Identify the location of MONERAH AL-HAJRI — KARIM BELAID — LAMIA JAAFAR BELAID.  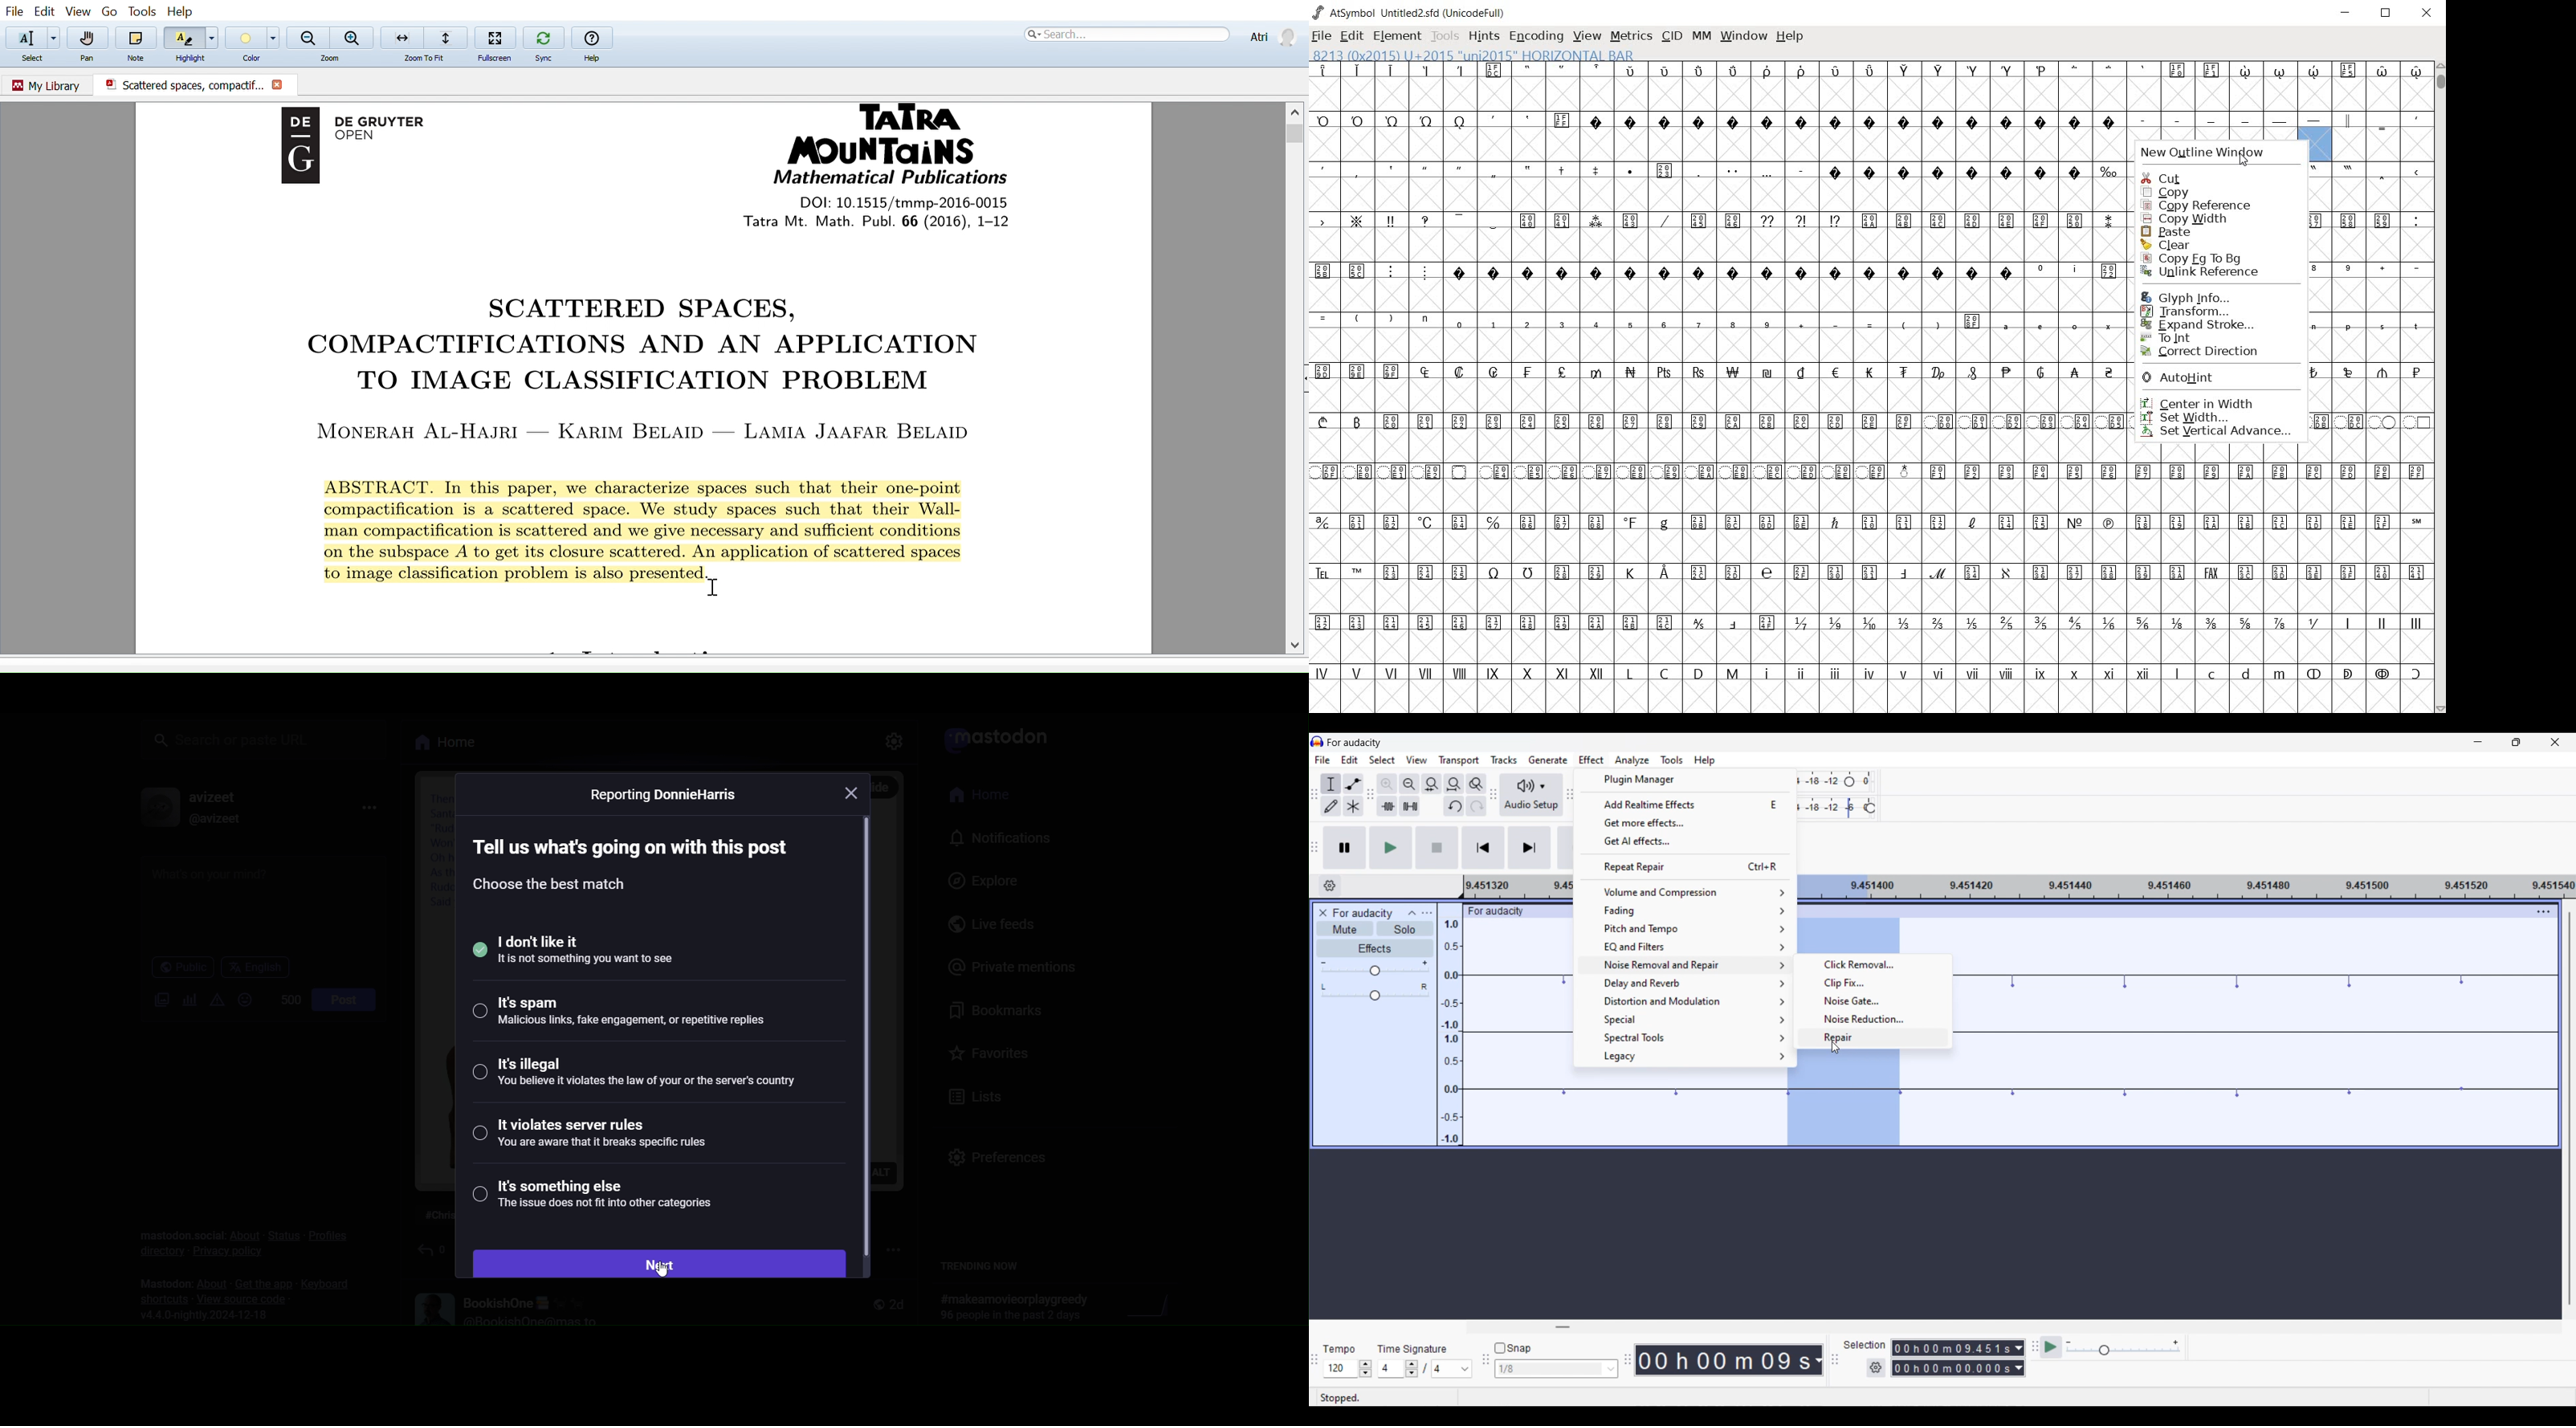
(648, 430).